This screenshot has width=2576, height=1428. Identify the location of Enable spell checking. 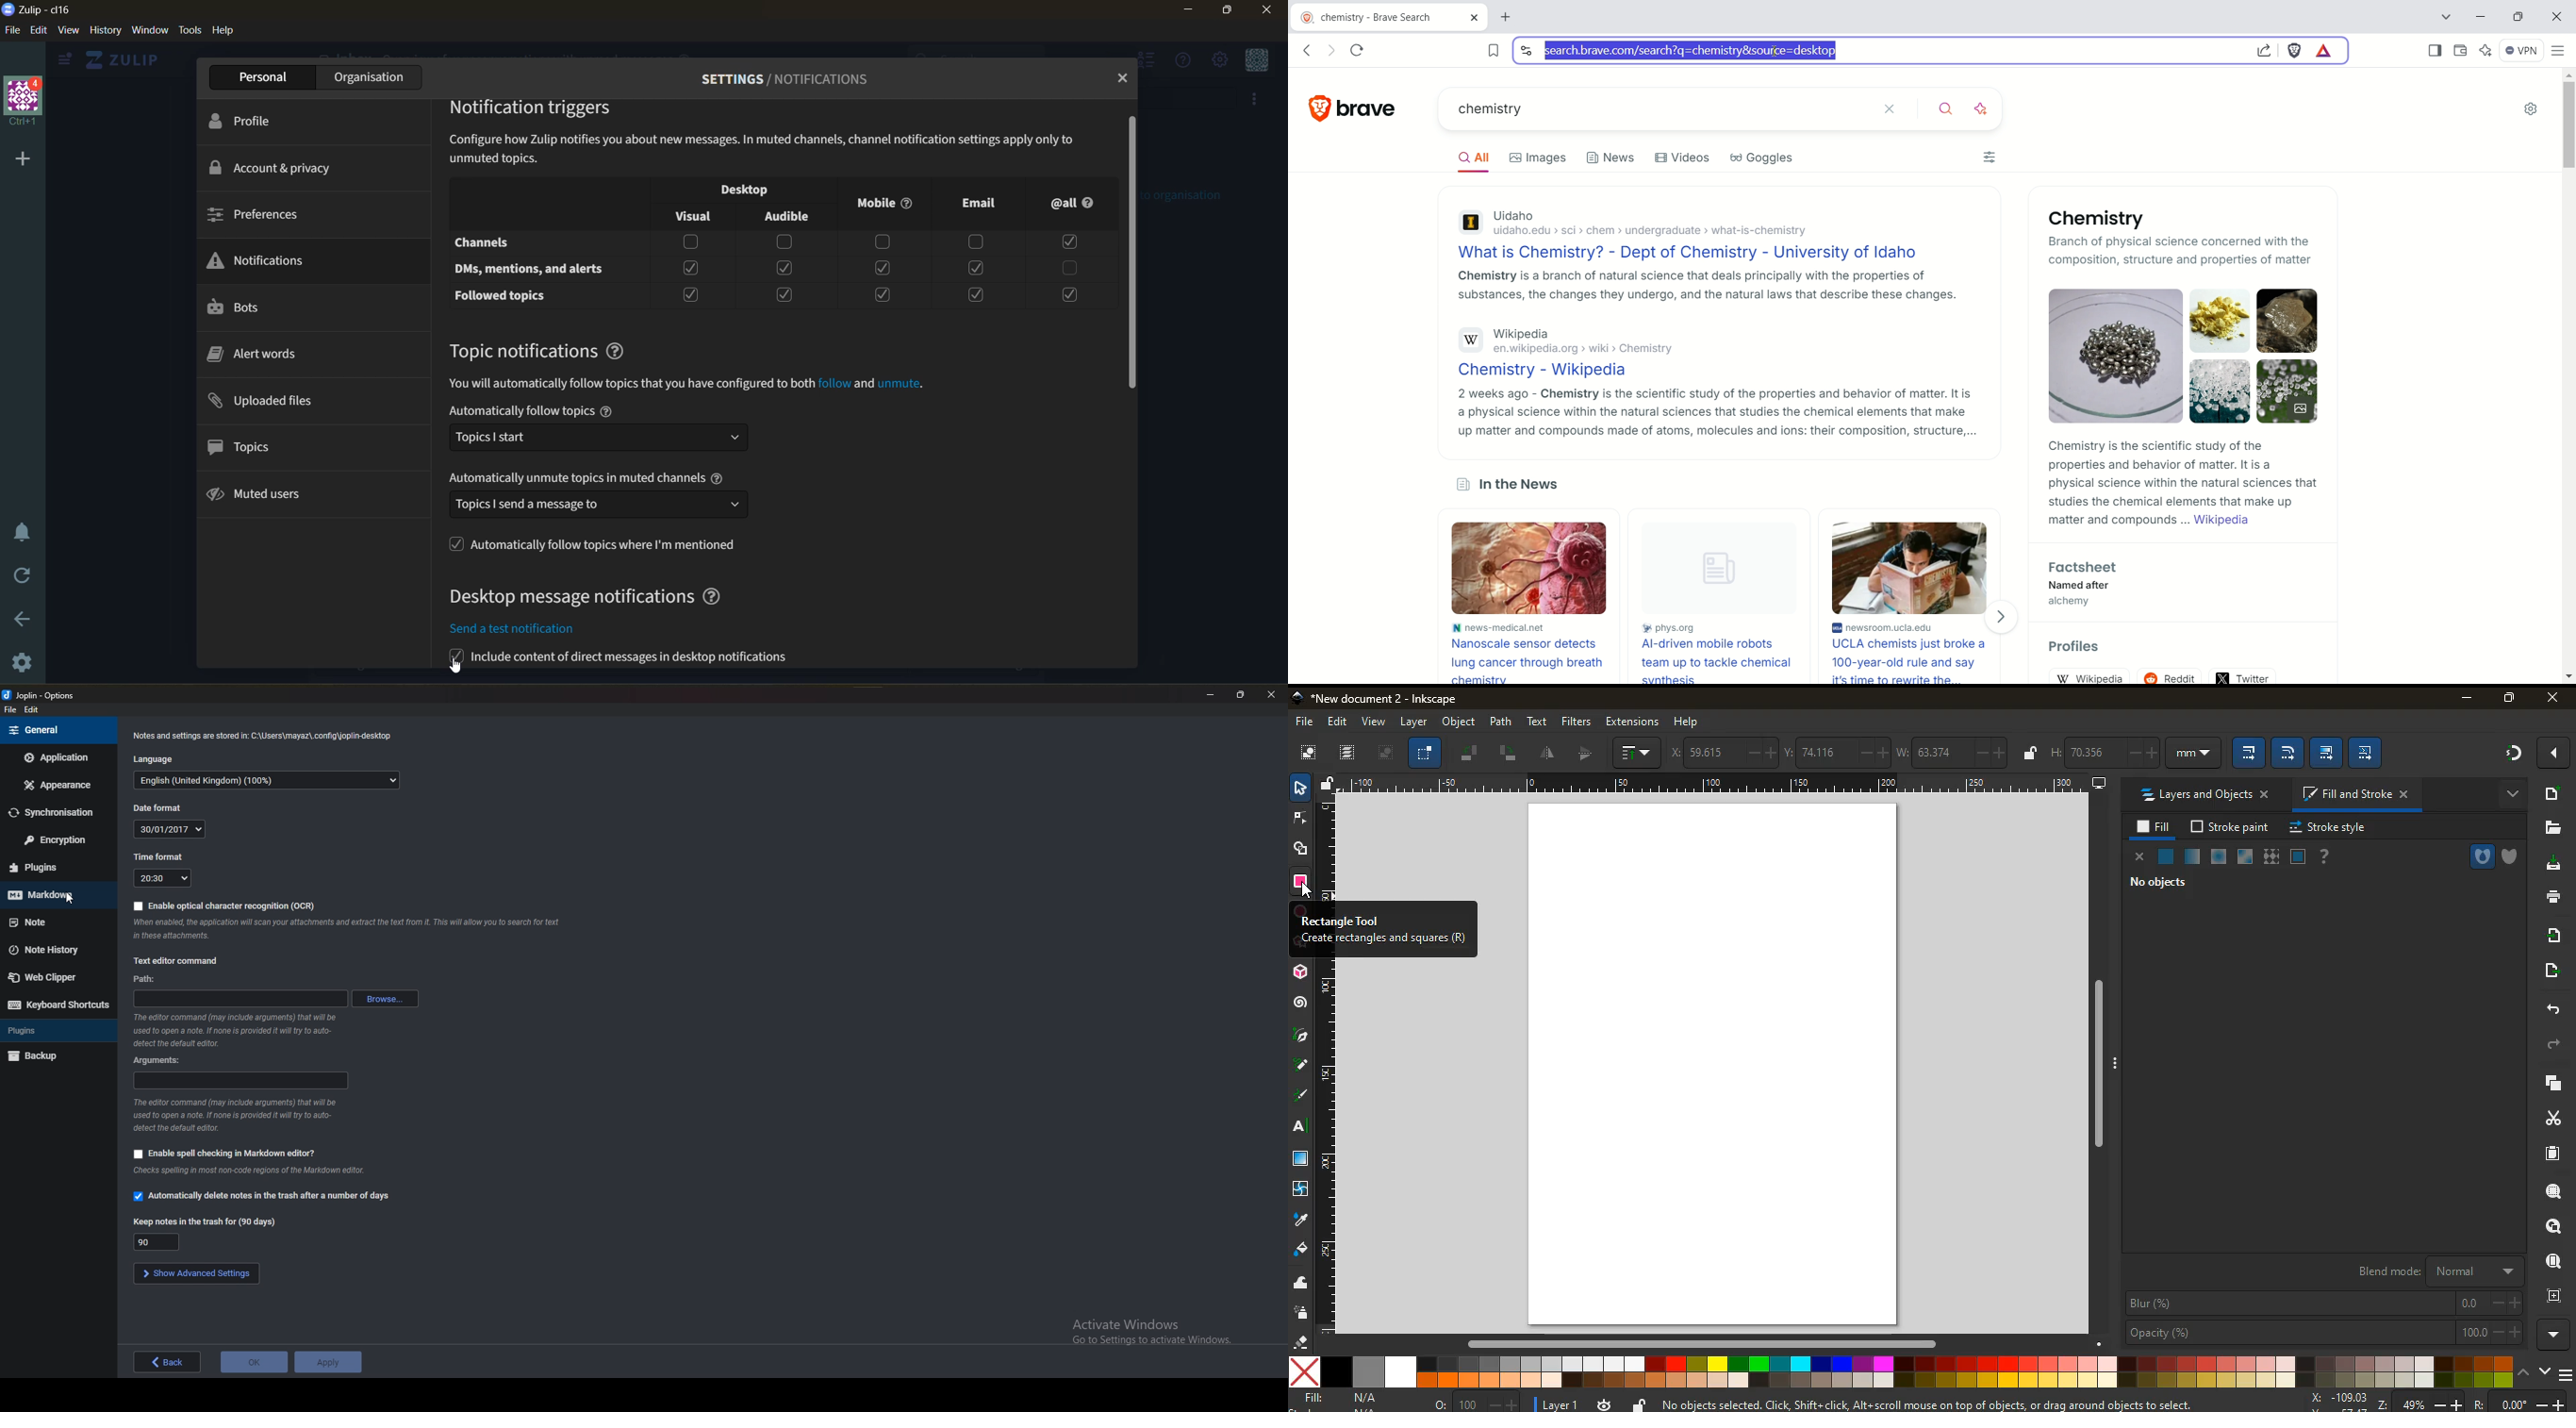
(223, 1154).